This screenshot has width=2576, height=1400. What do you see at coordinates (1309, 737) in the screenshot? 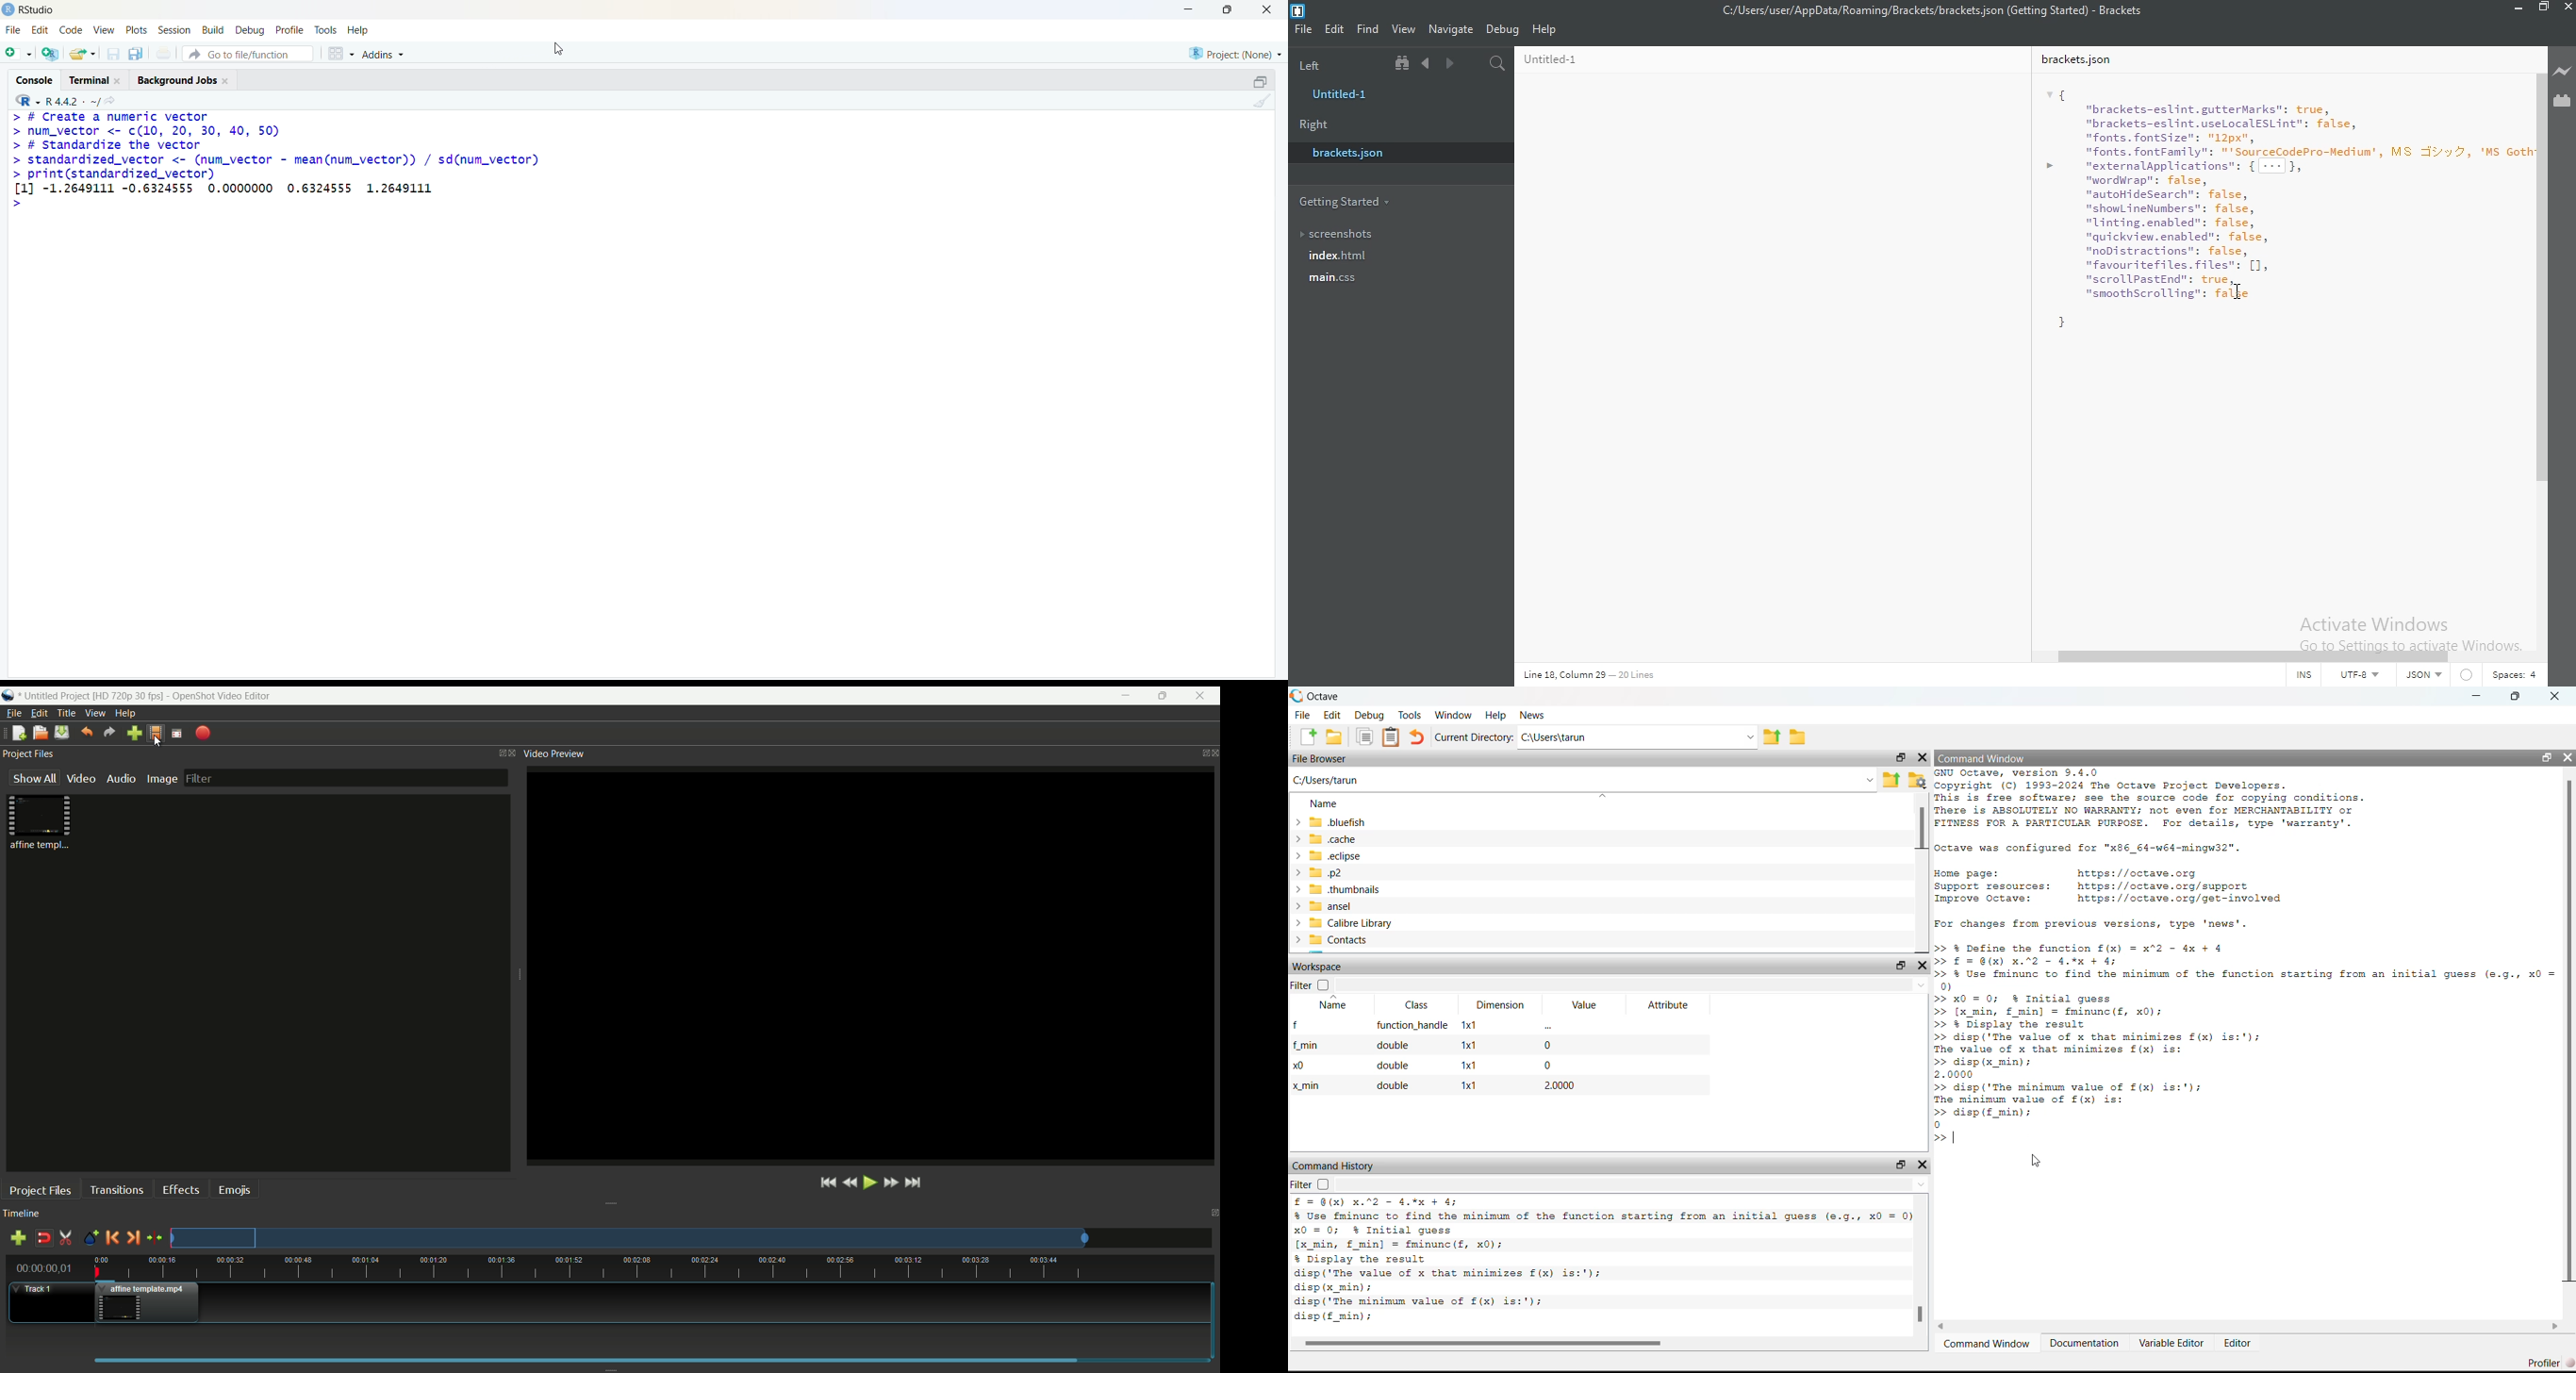
I see `New script` at bounding box center [1309, 737].